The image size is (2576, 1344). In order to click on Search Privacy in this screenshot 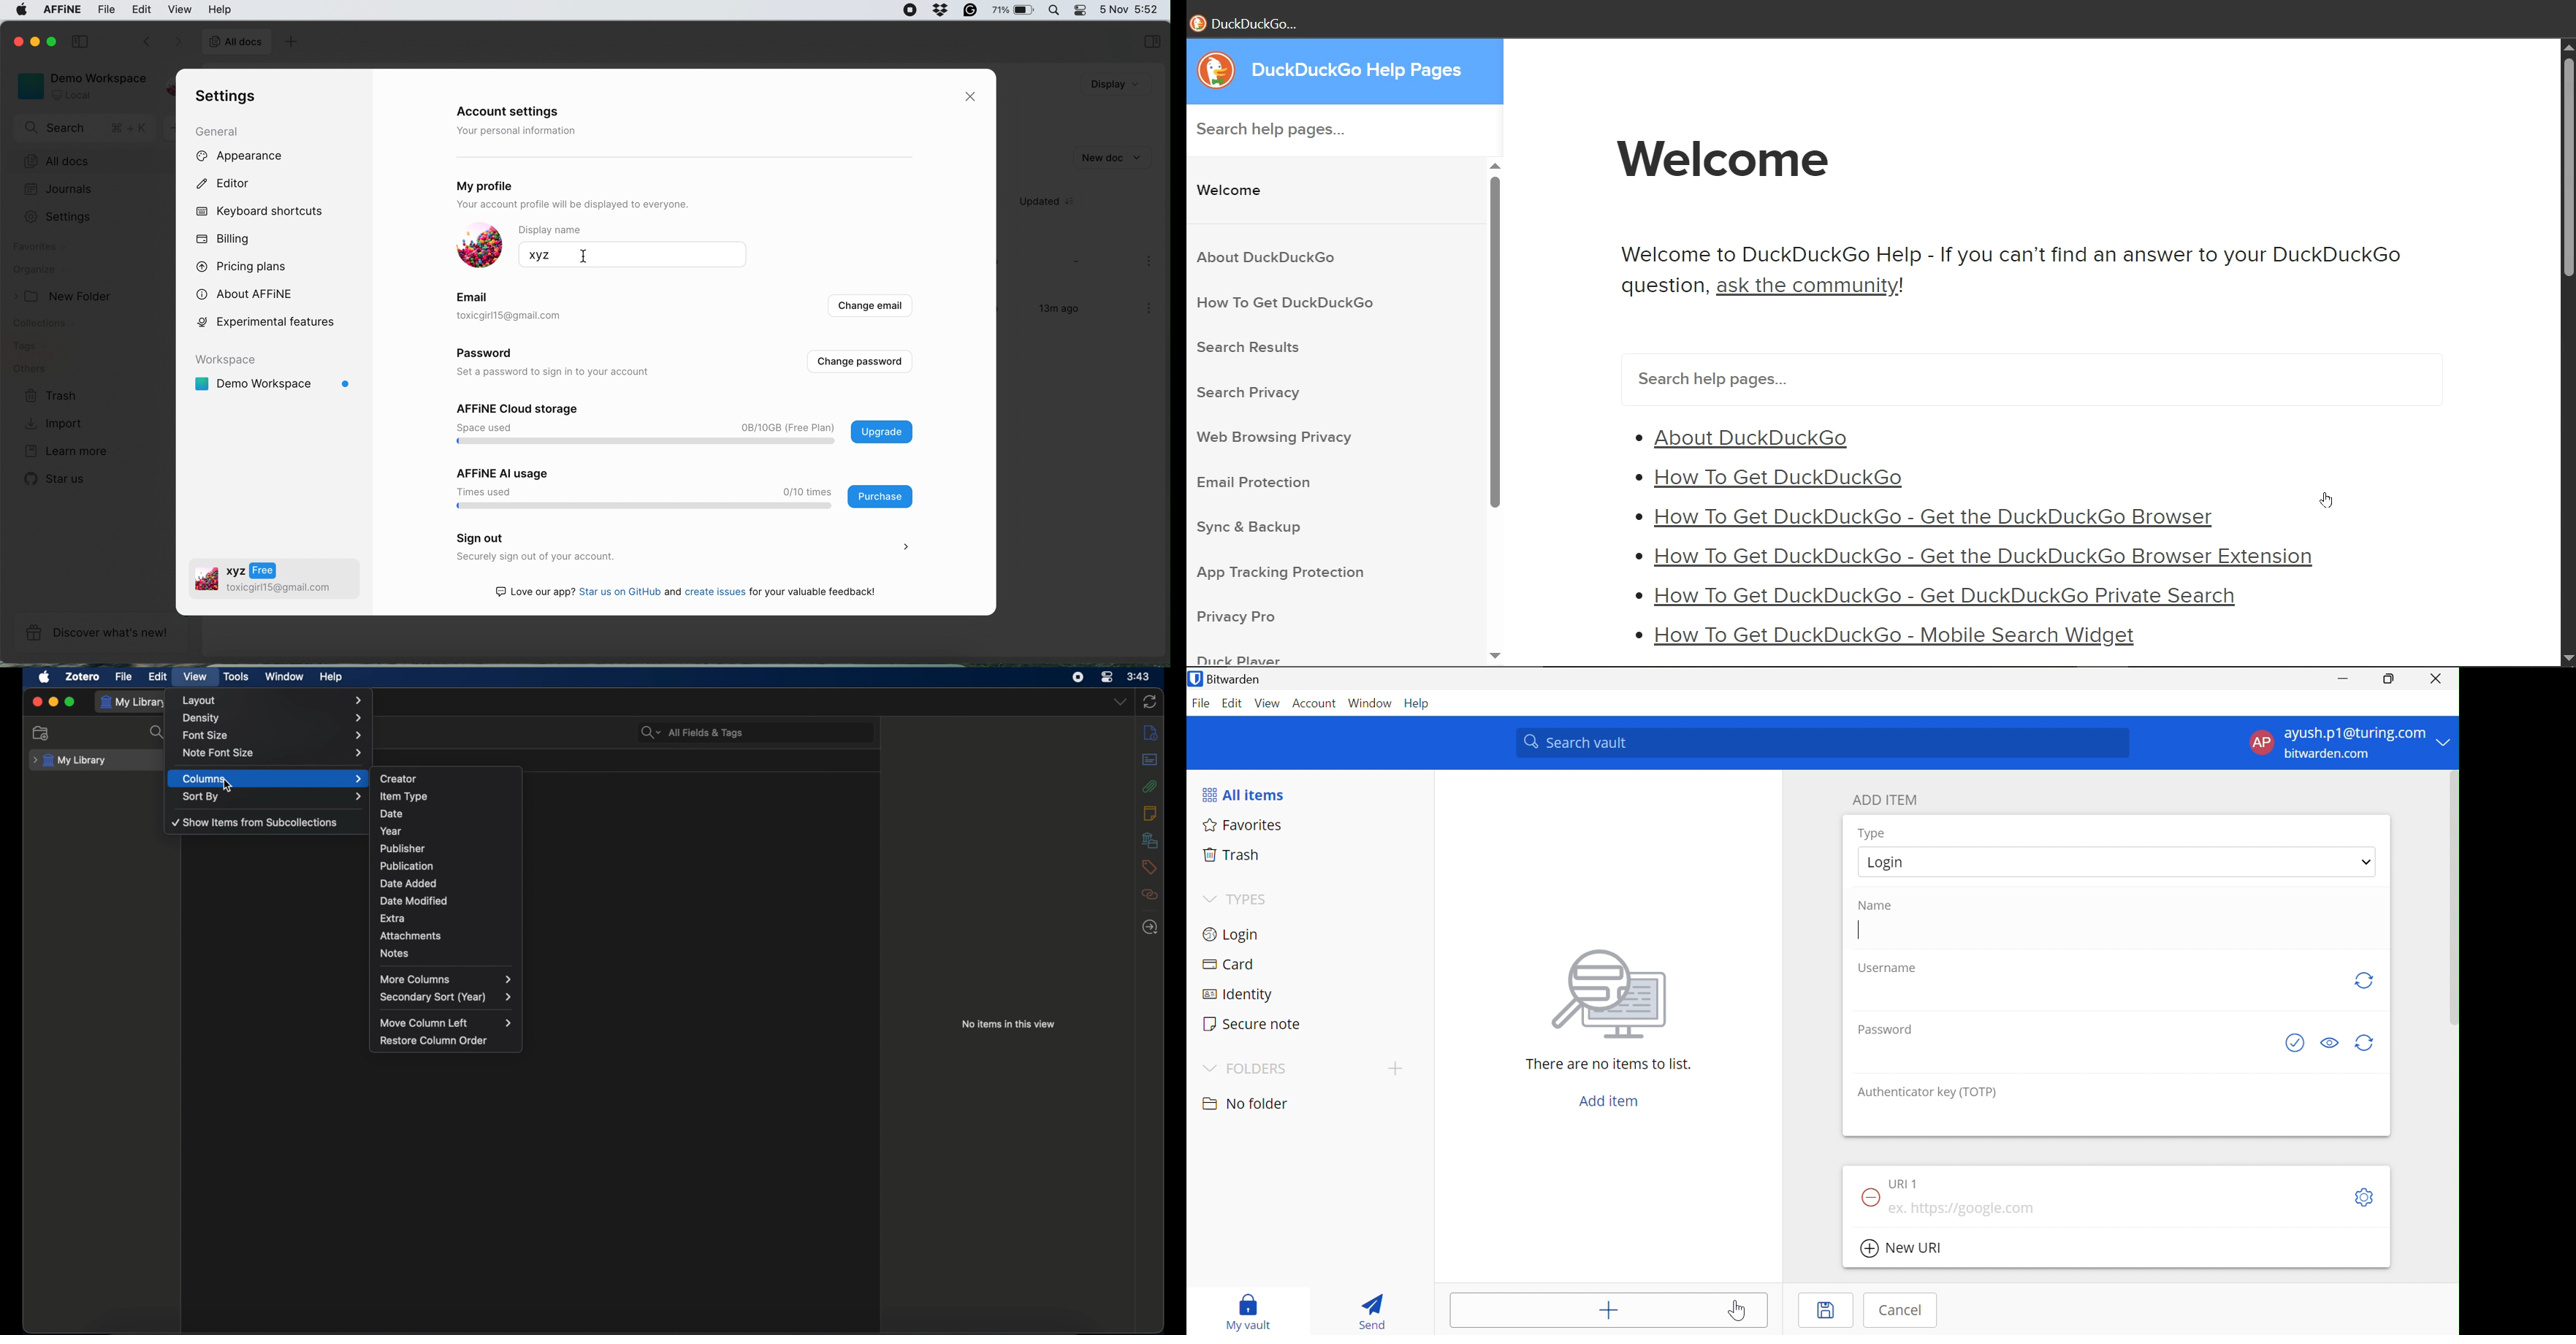, I will do `click(1252, 393)`.